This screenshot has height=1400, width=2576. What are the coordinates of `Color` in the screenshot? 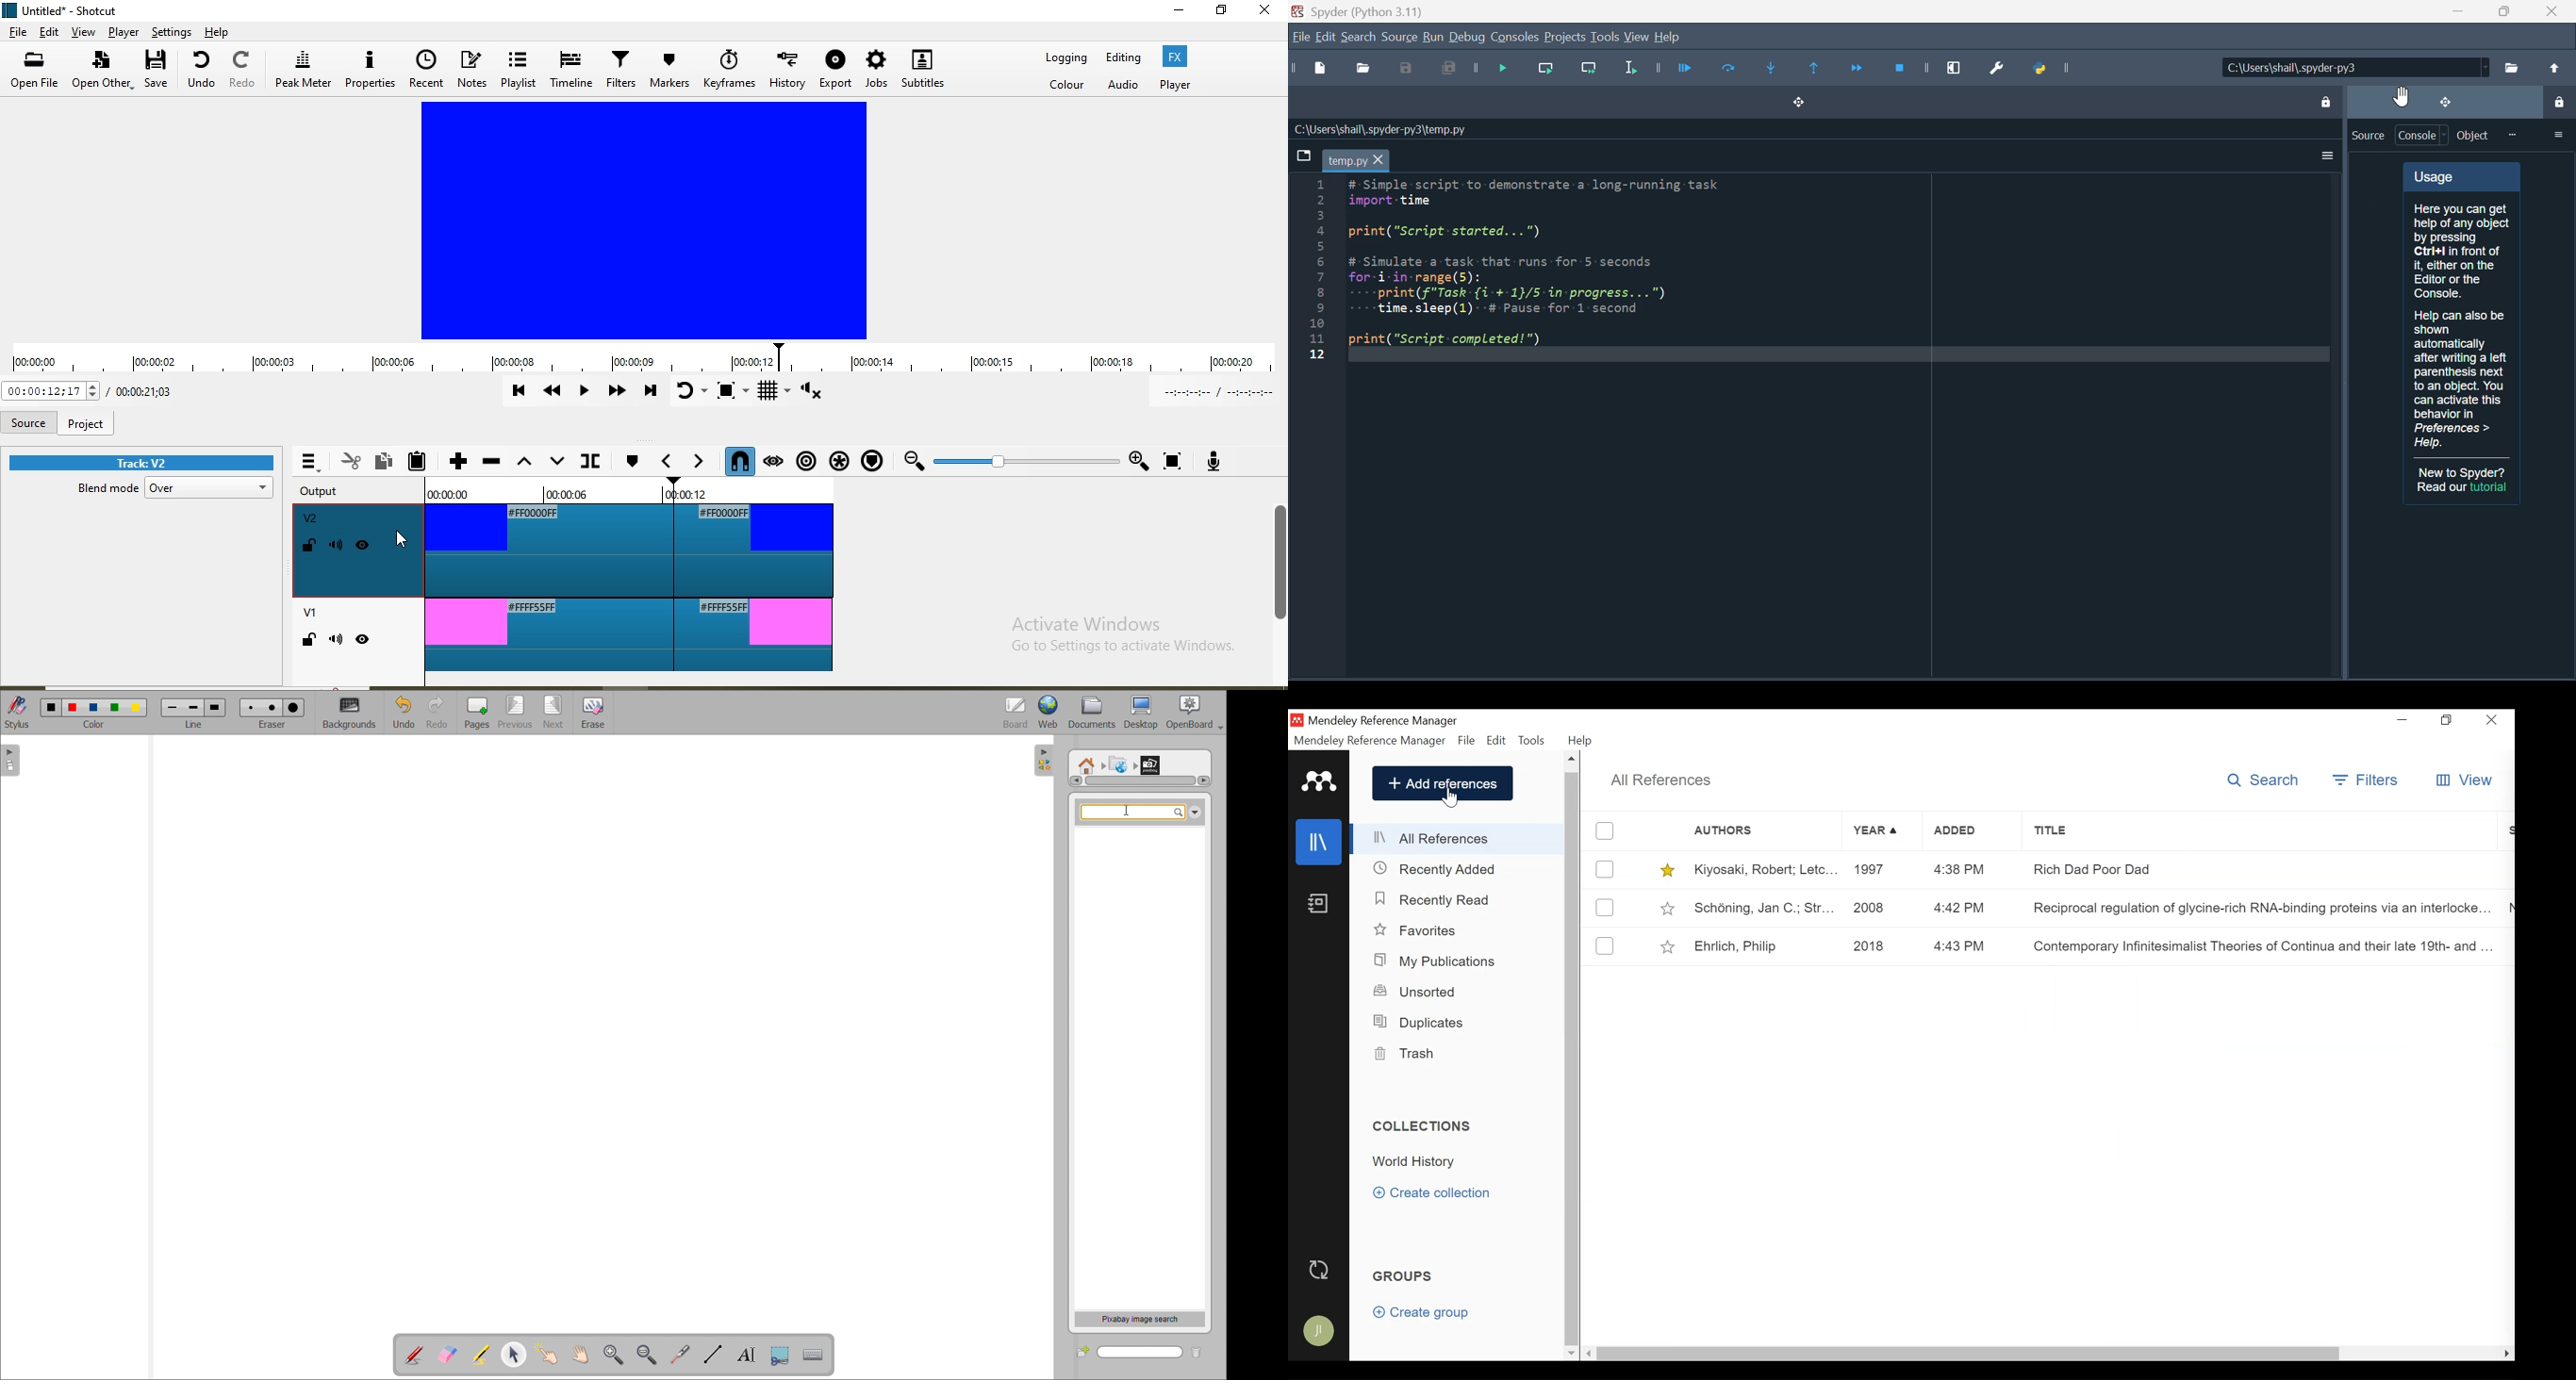 It's located at (1065, 85).